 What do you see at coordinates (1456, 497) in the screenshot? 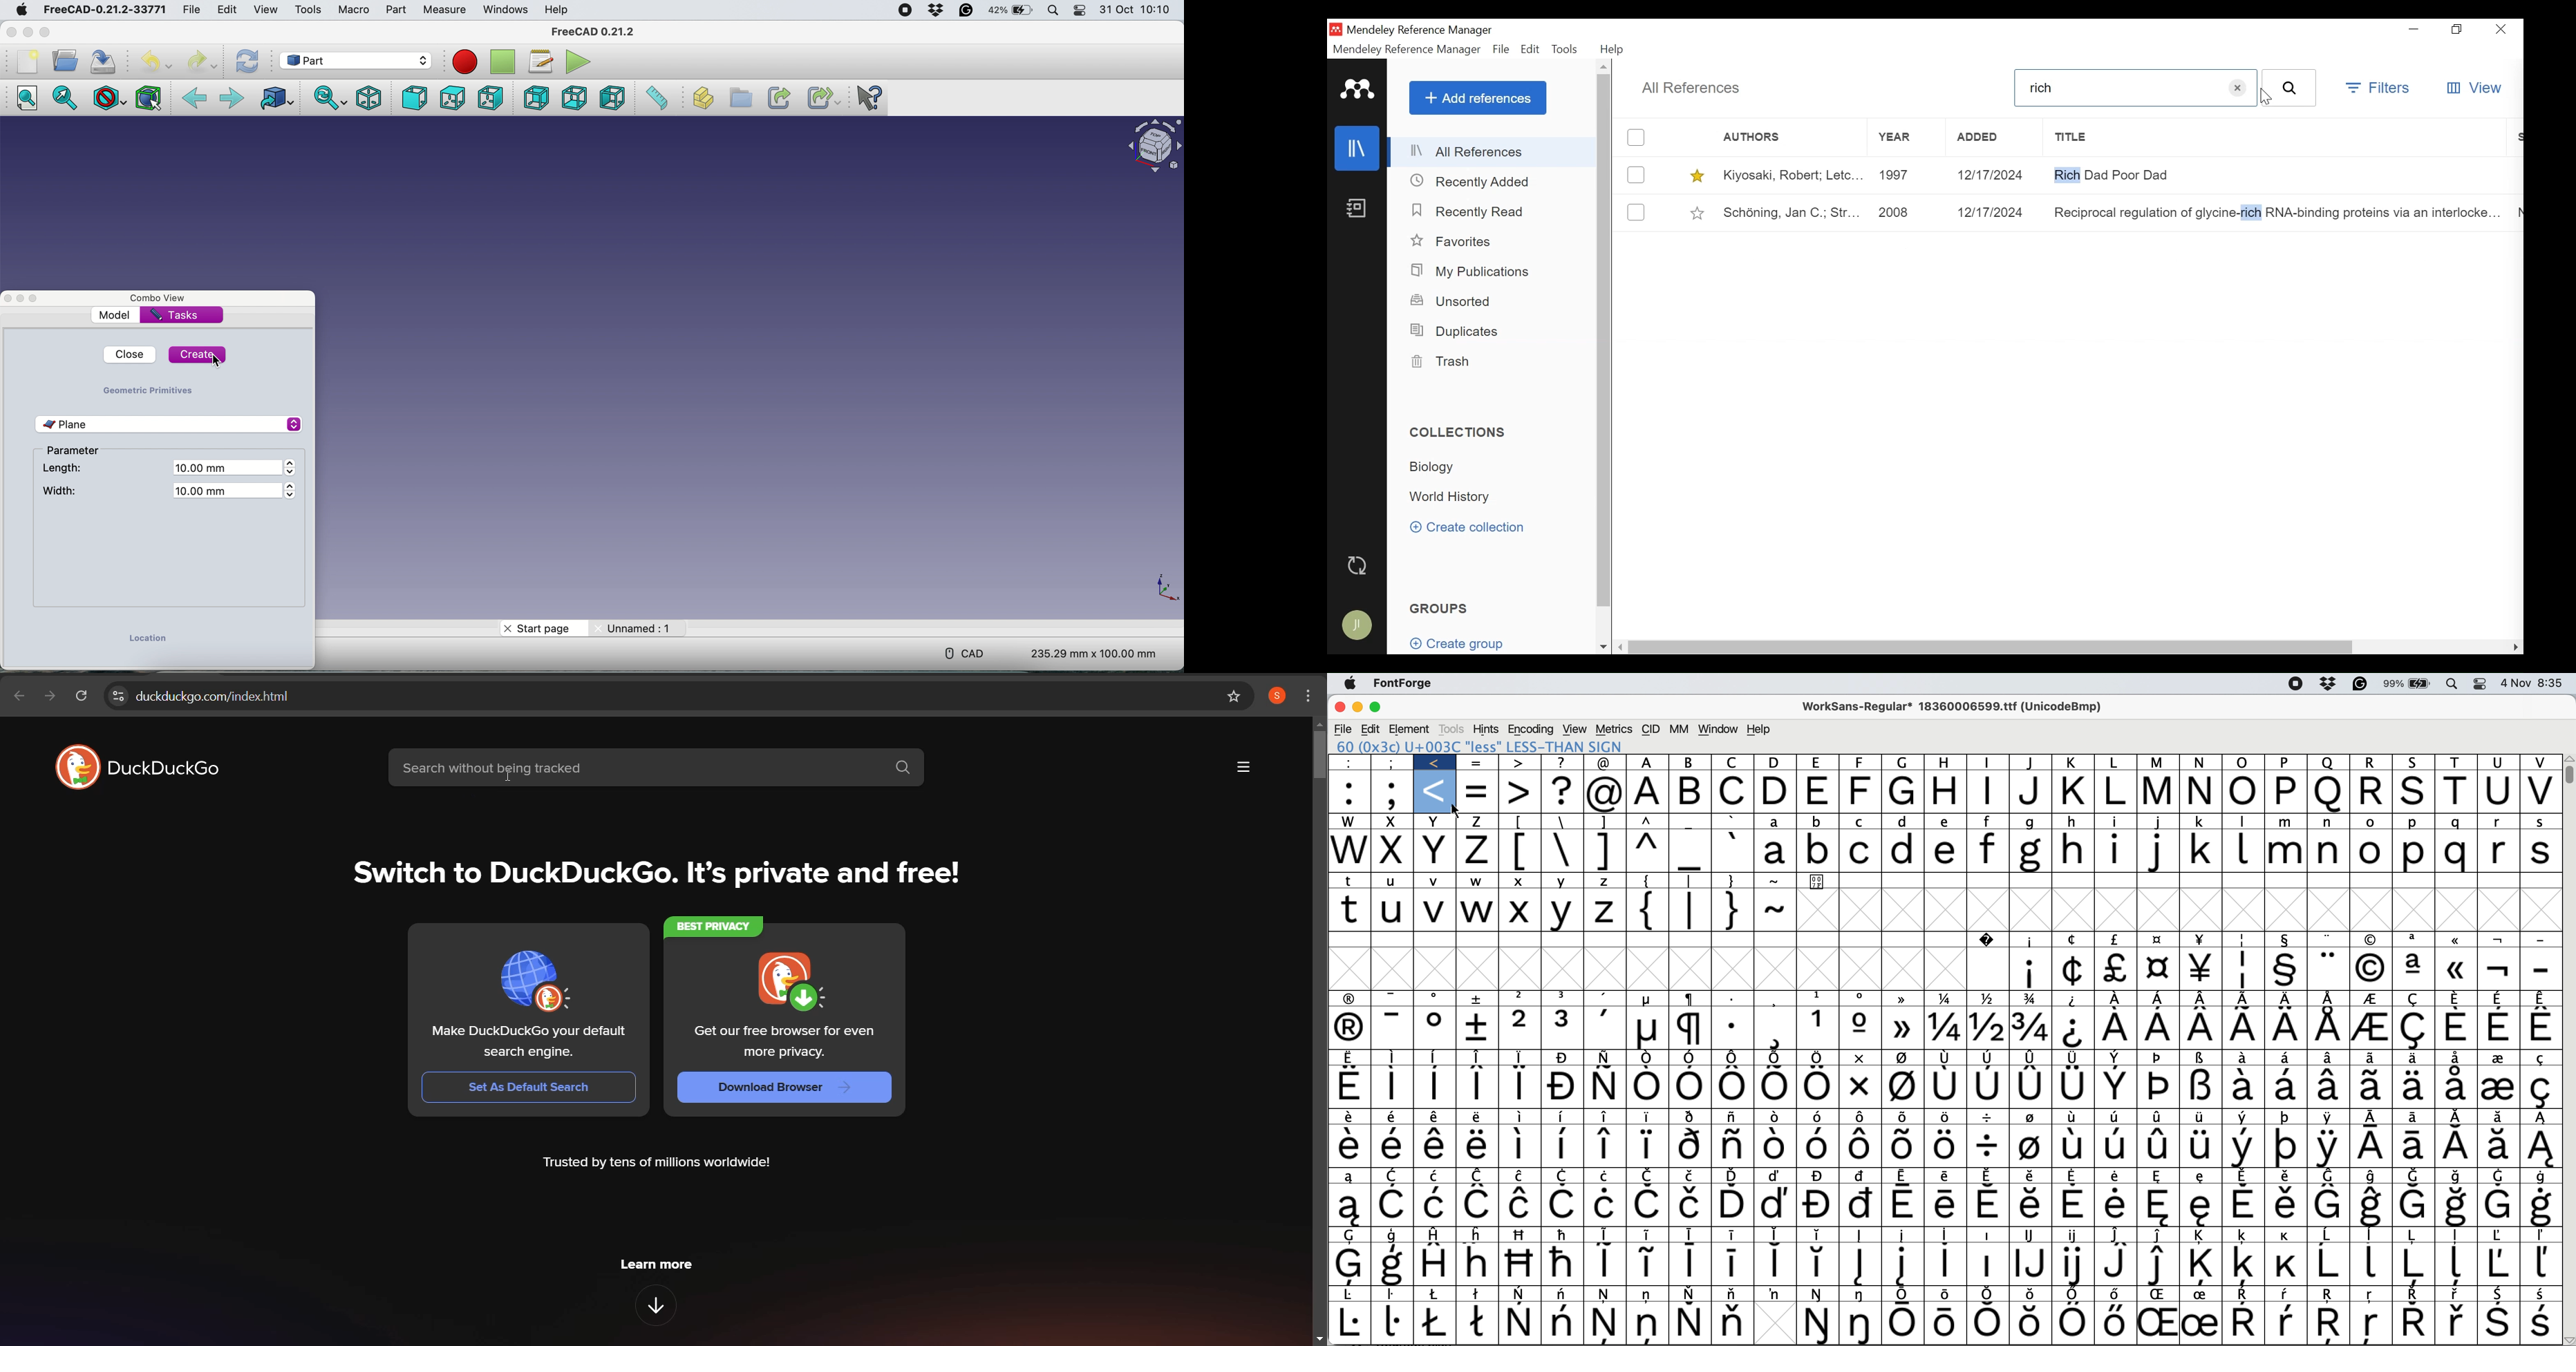
I see `Collection` at bounding box center [1456, 497].